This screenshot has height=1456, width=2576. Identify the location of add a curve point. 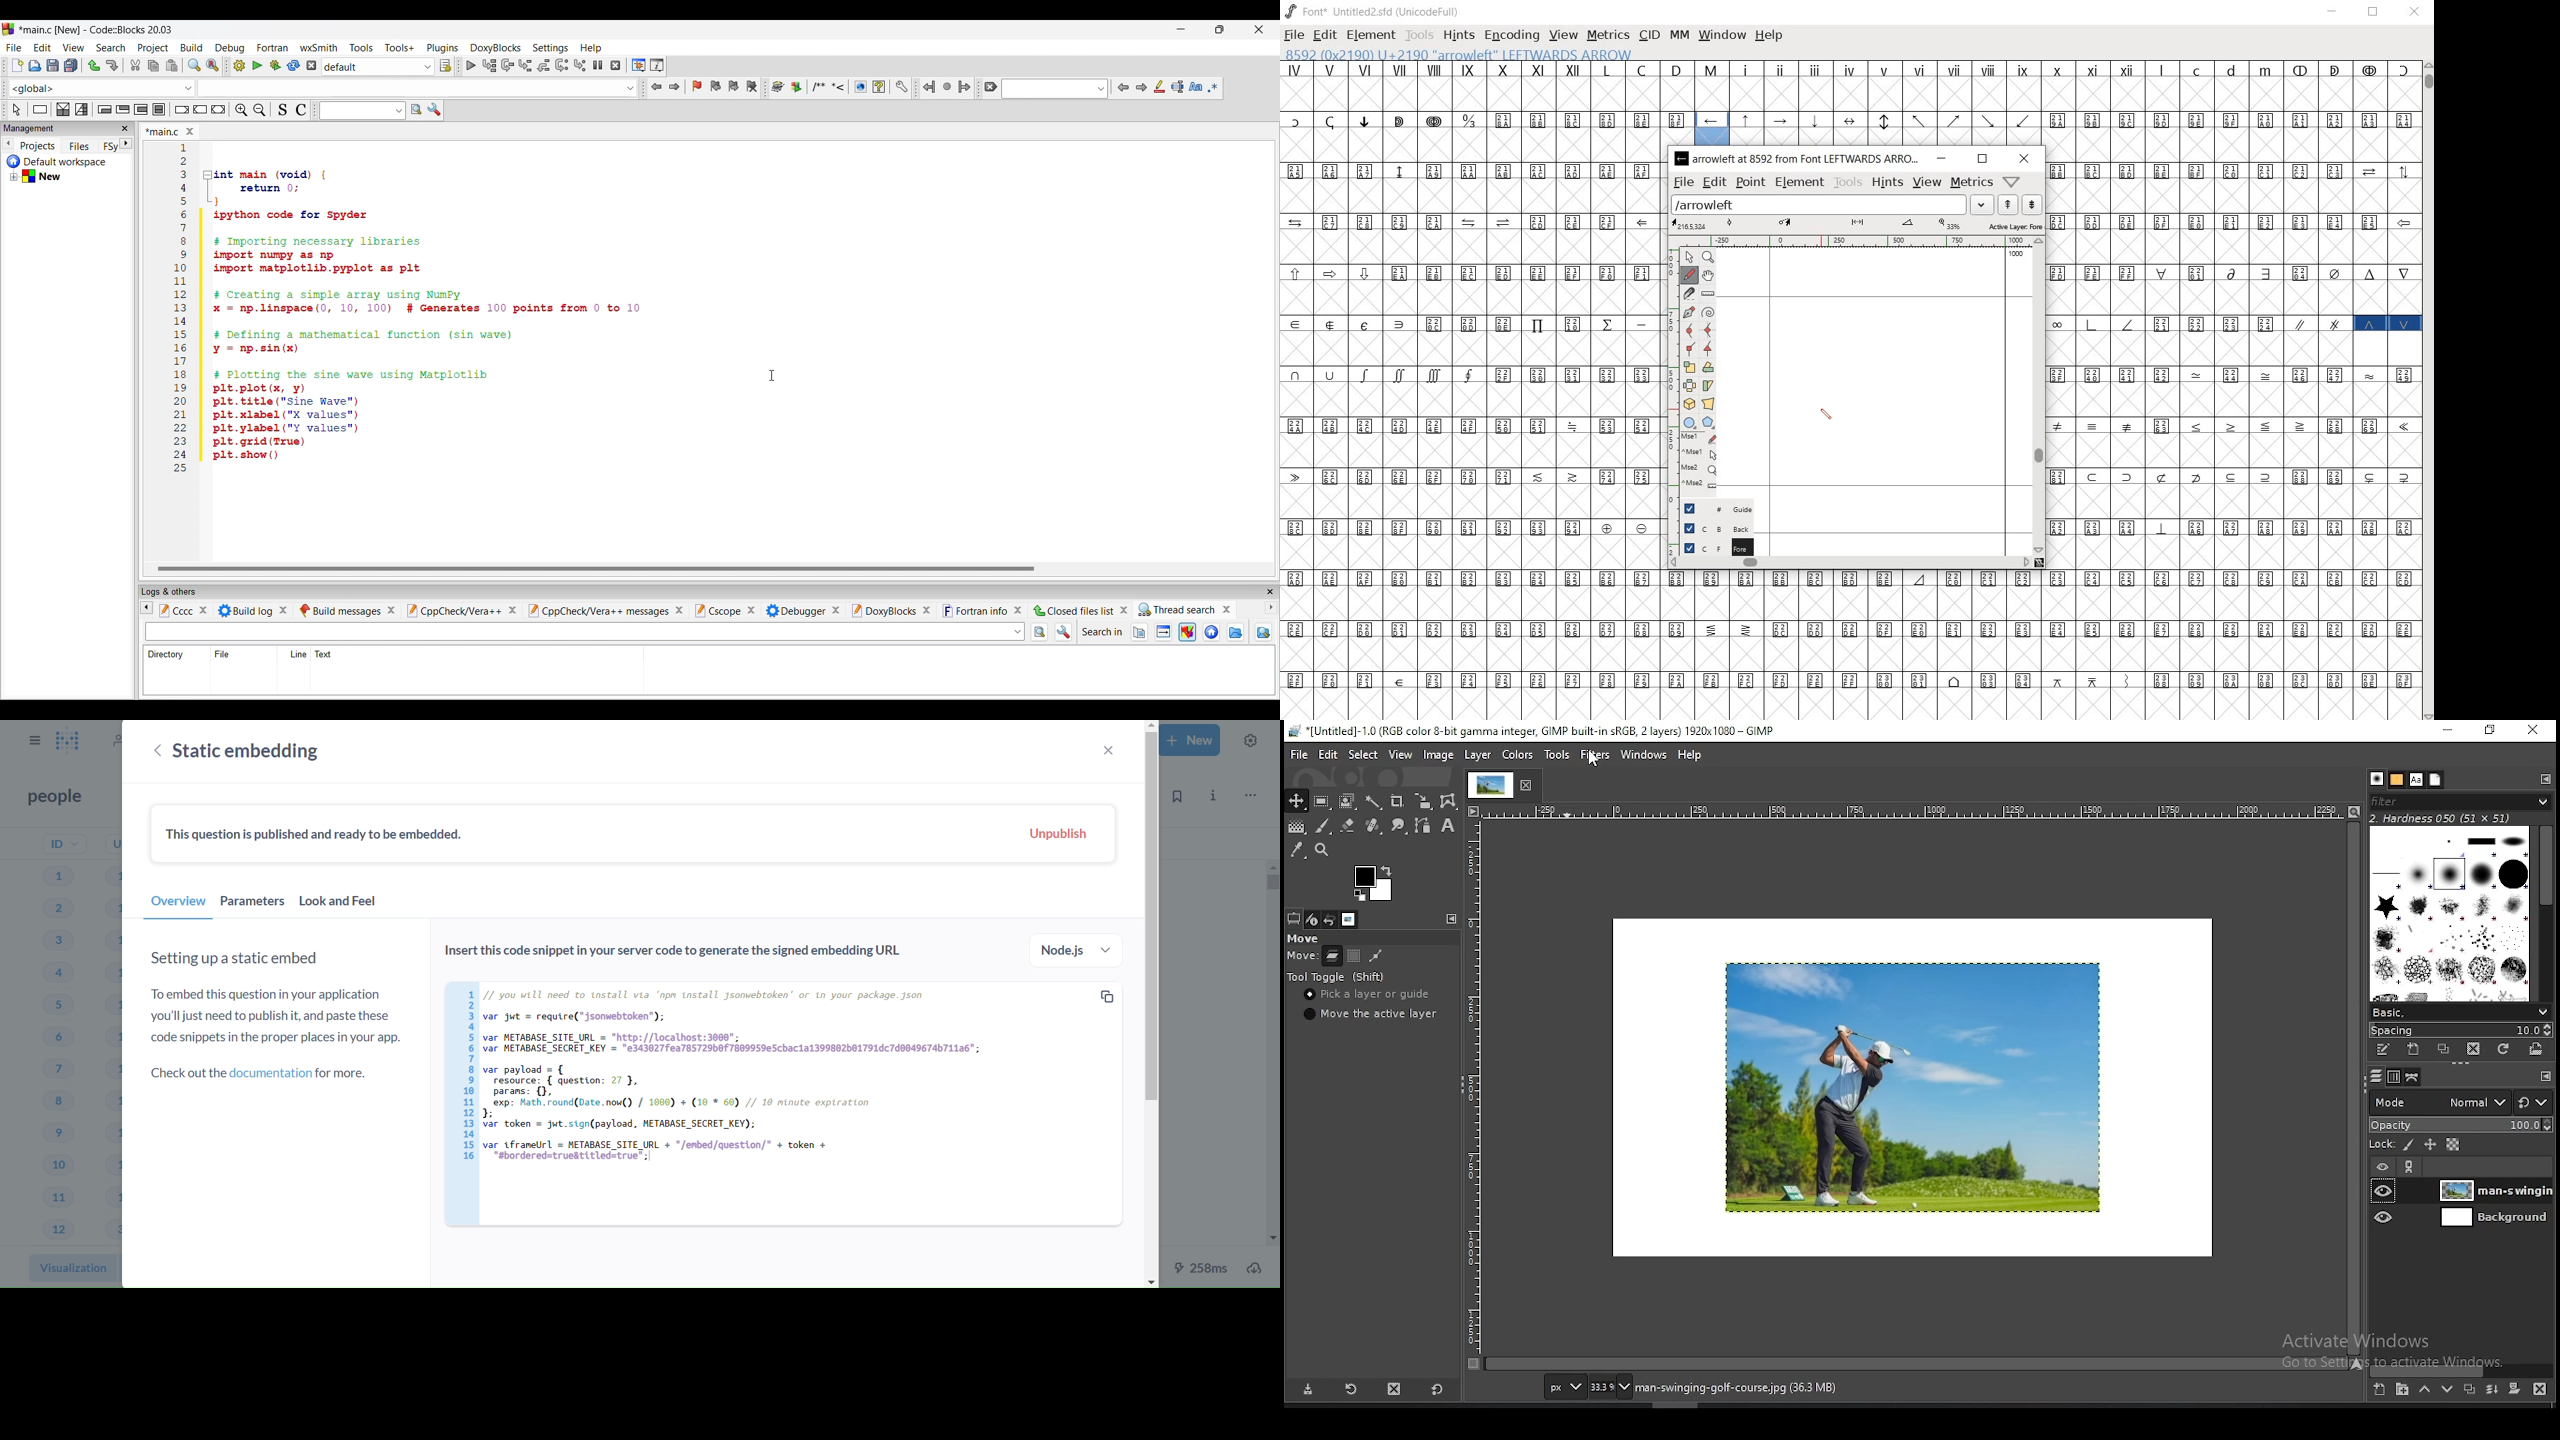
(1688, 330).